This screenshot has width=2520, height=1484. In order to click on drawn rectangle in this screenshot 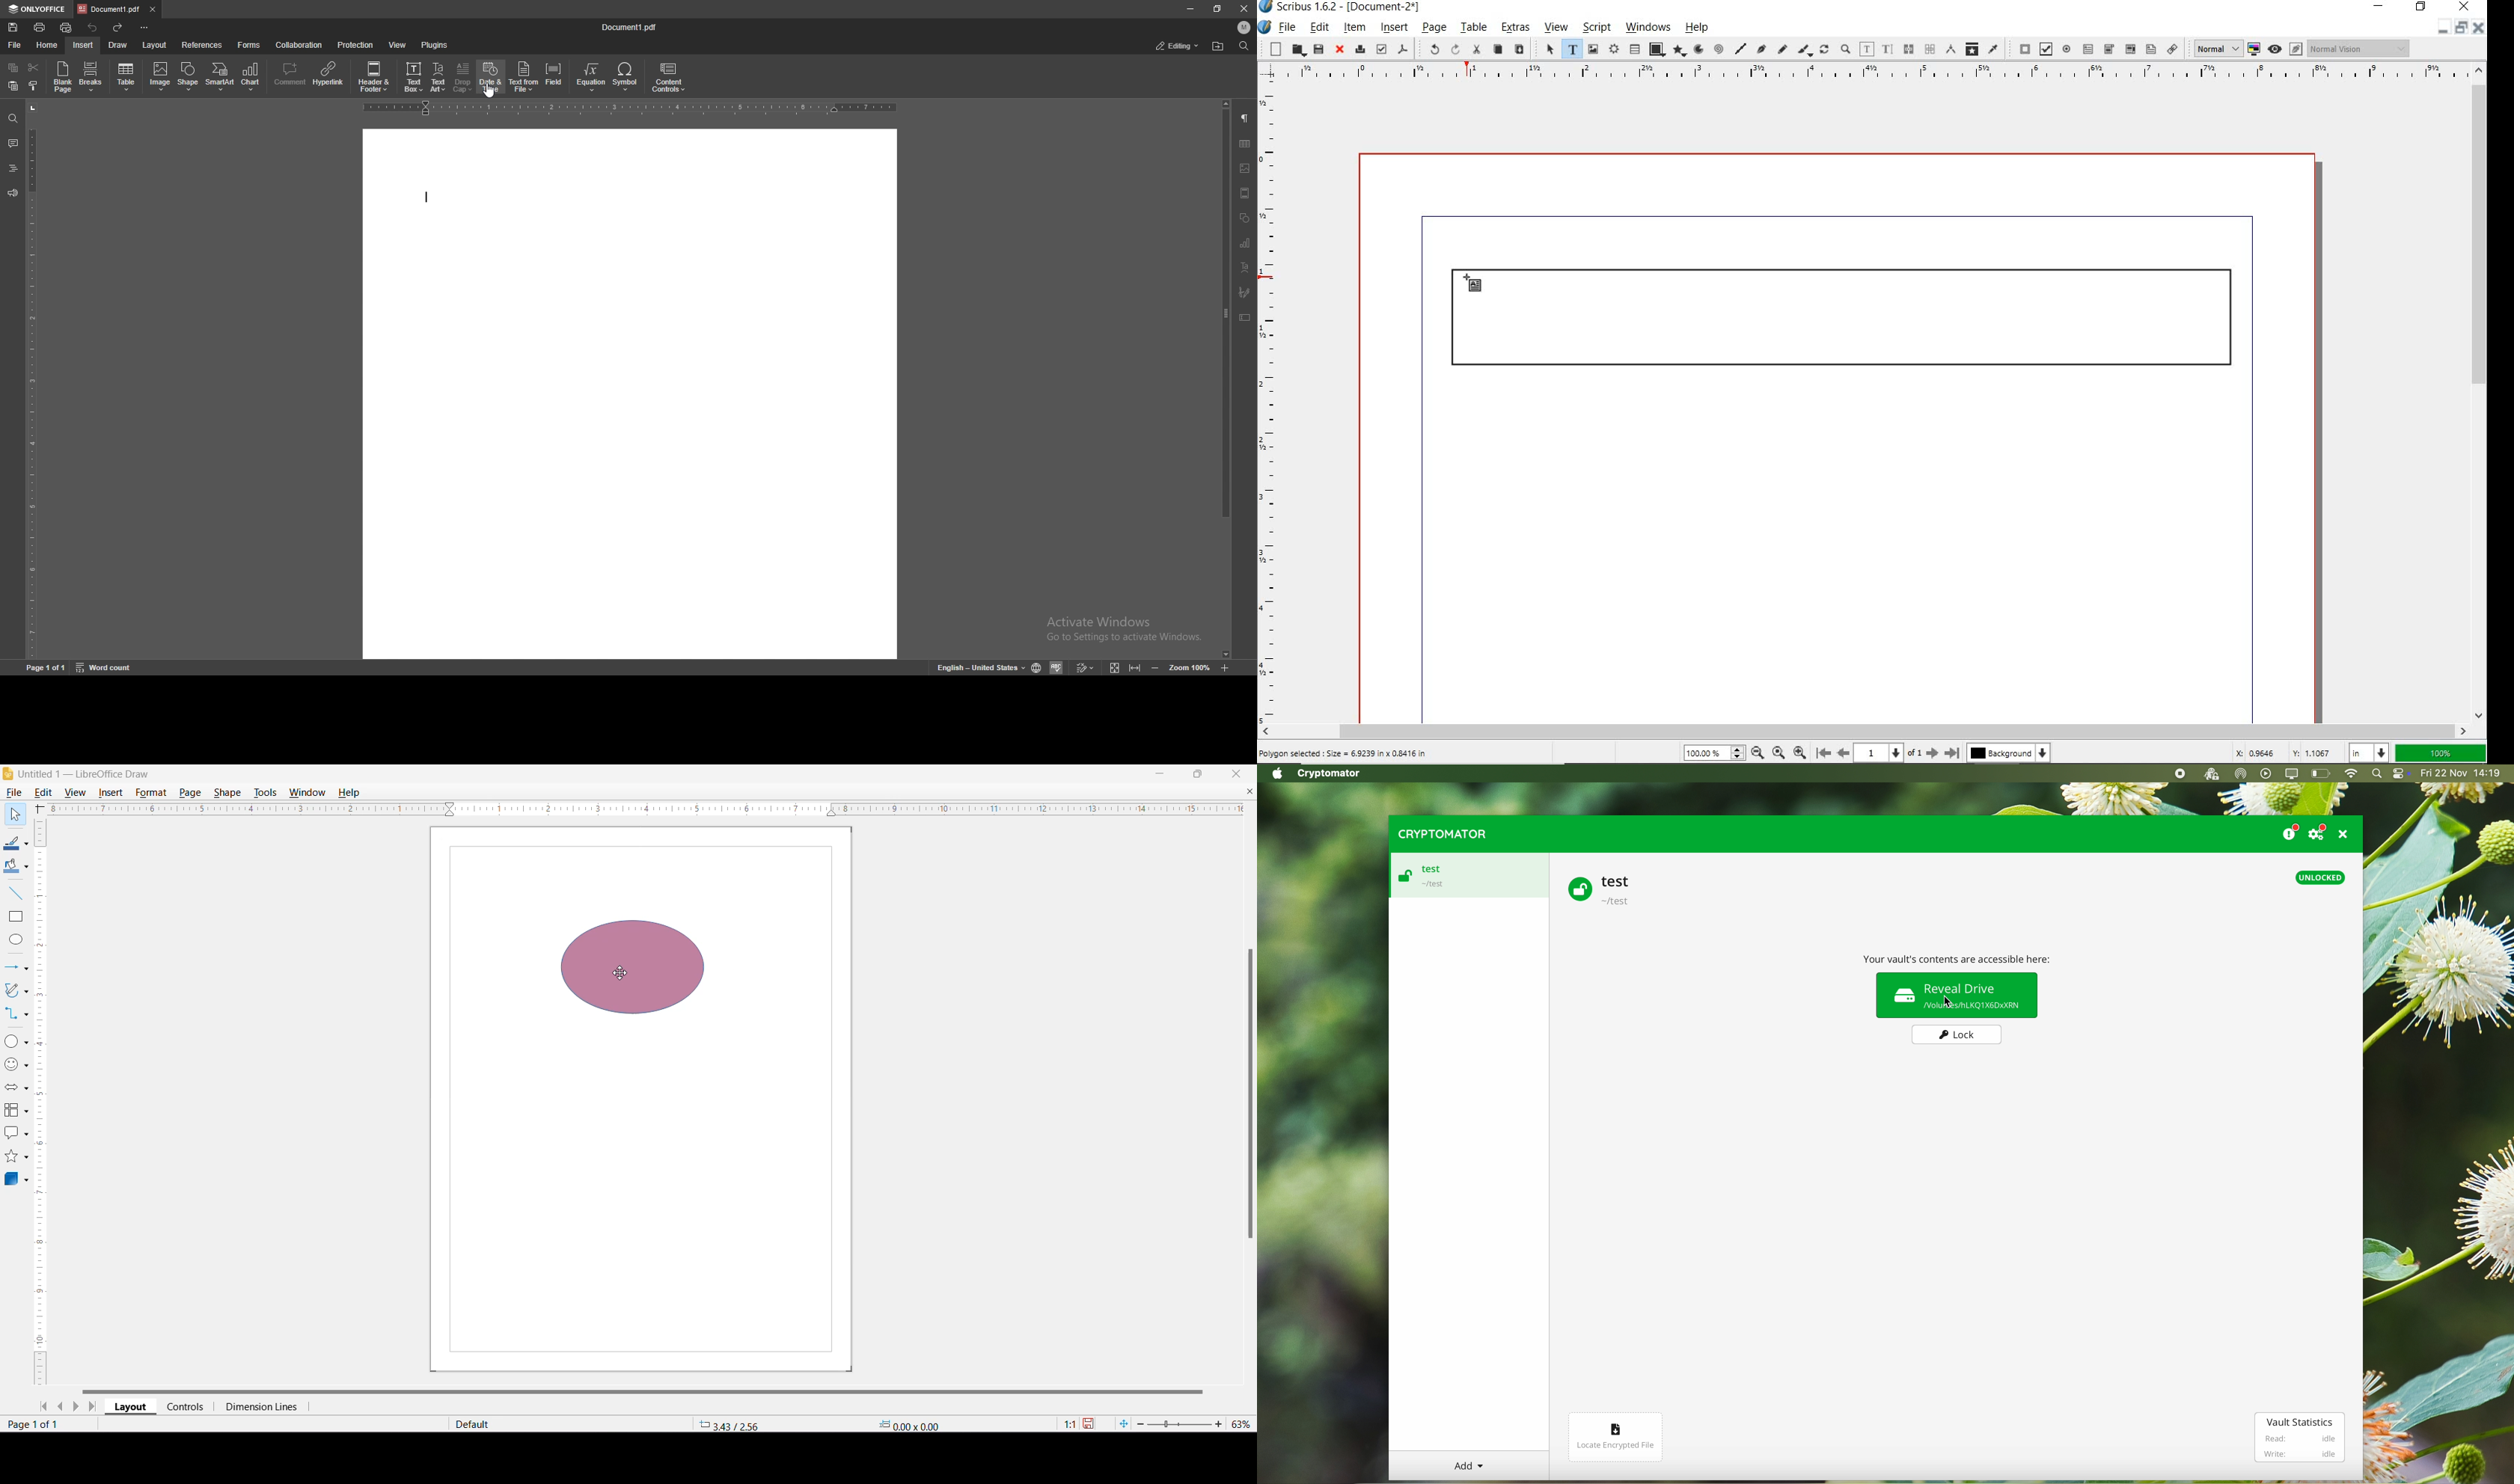, I will do `click(1847, 324)`.